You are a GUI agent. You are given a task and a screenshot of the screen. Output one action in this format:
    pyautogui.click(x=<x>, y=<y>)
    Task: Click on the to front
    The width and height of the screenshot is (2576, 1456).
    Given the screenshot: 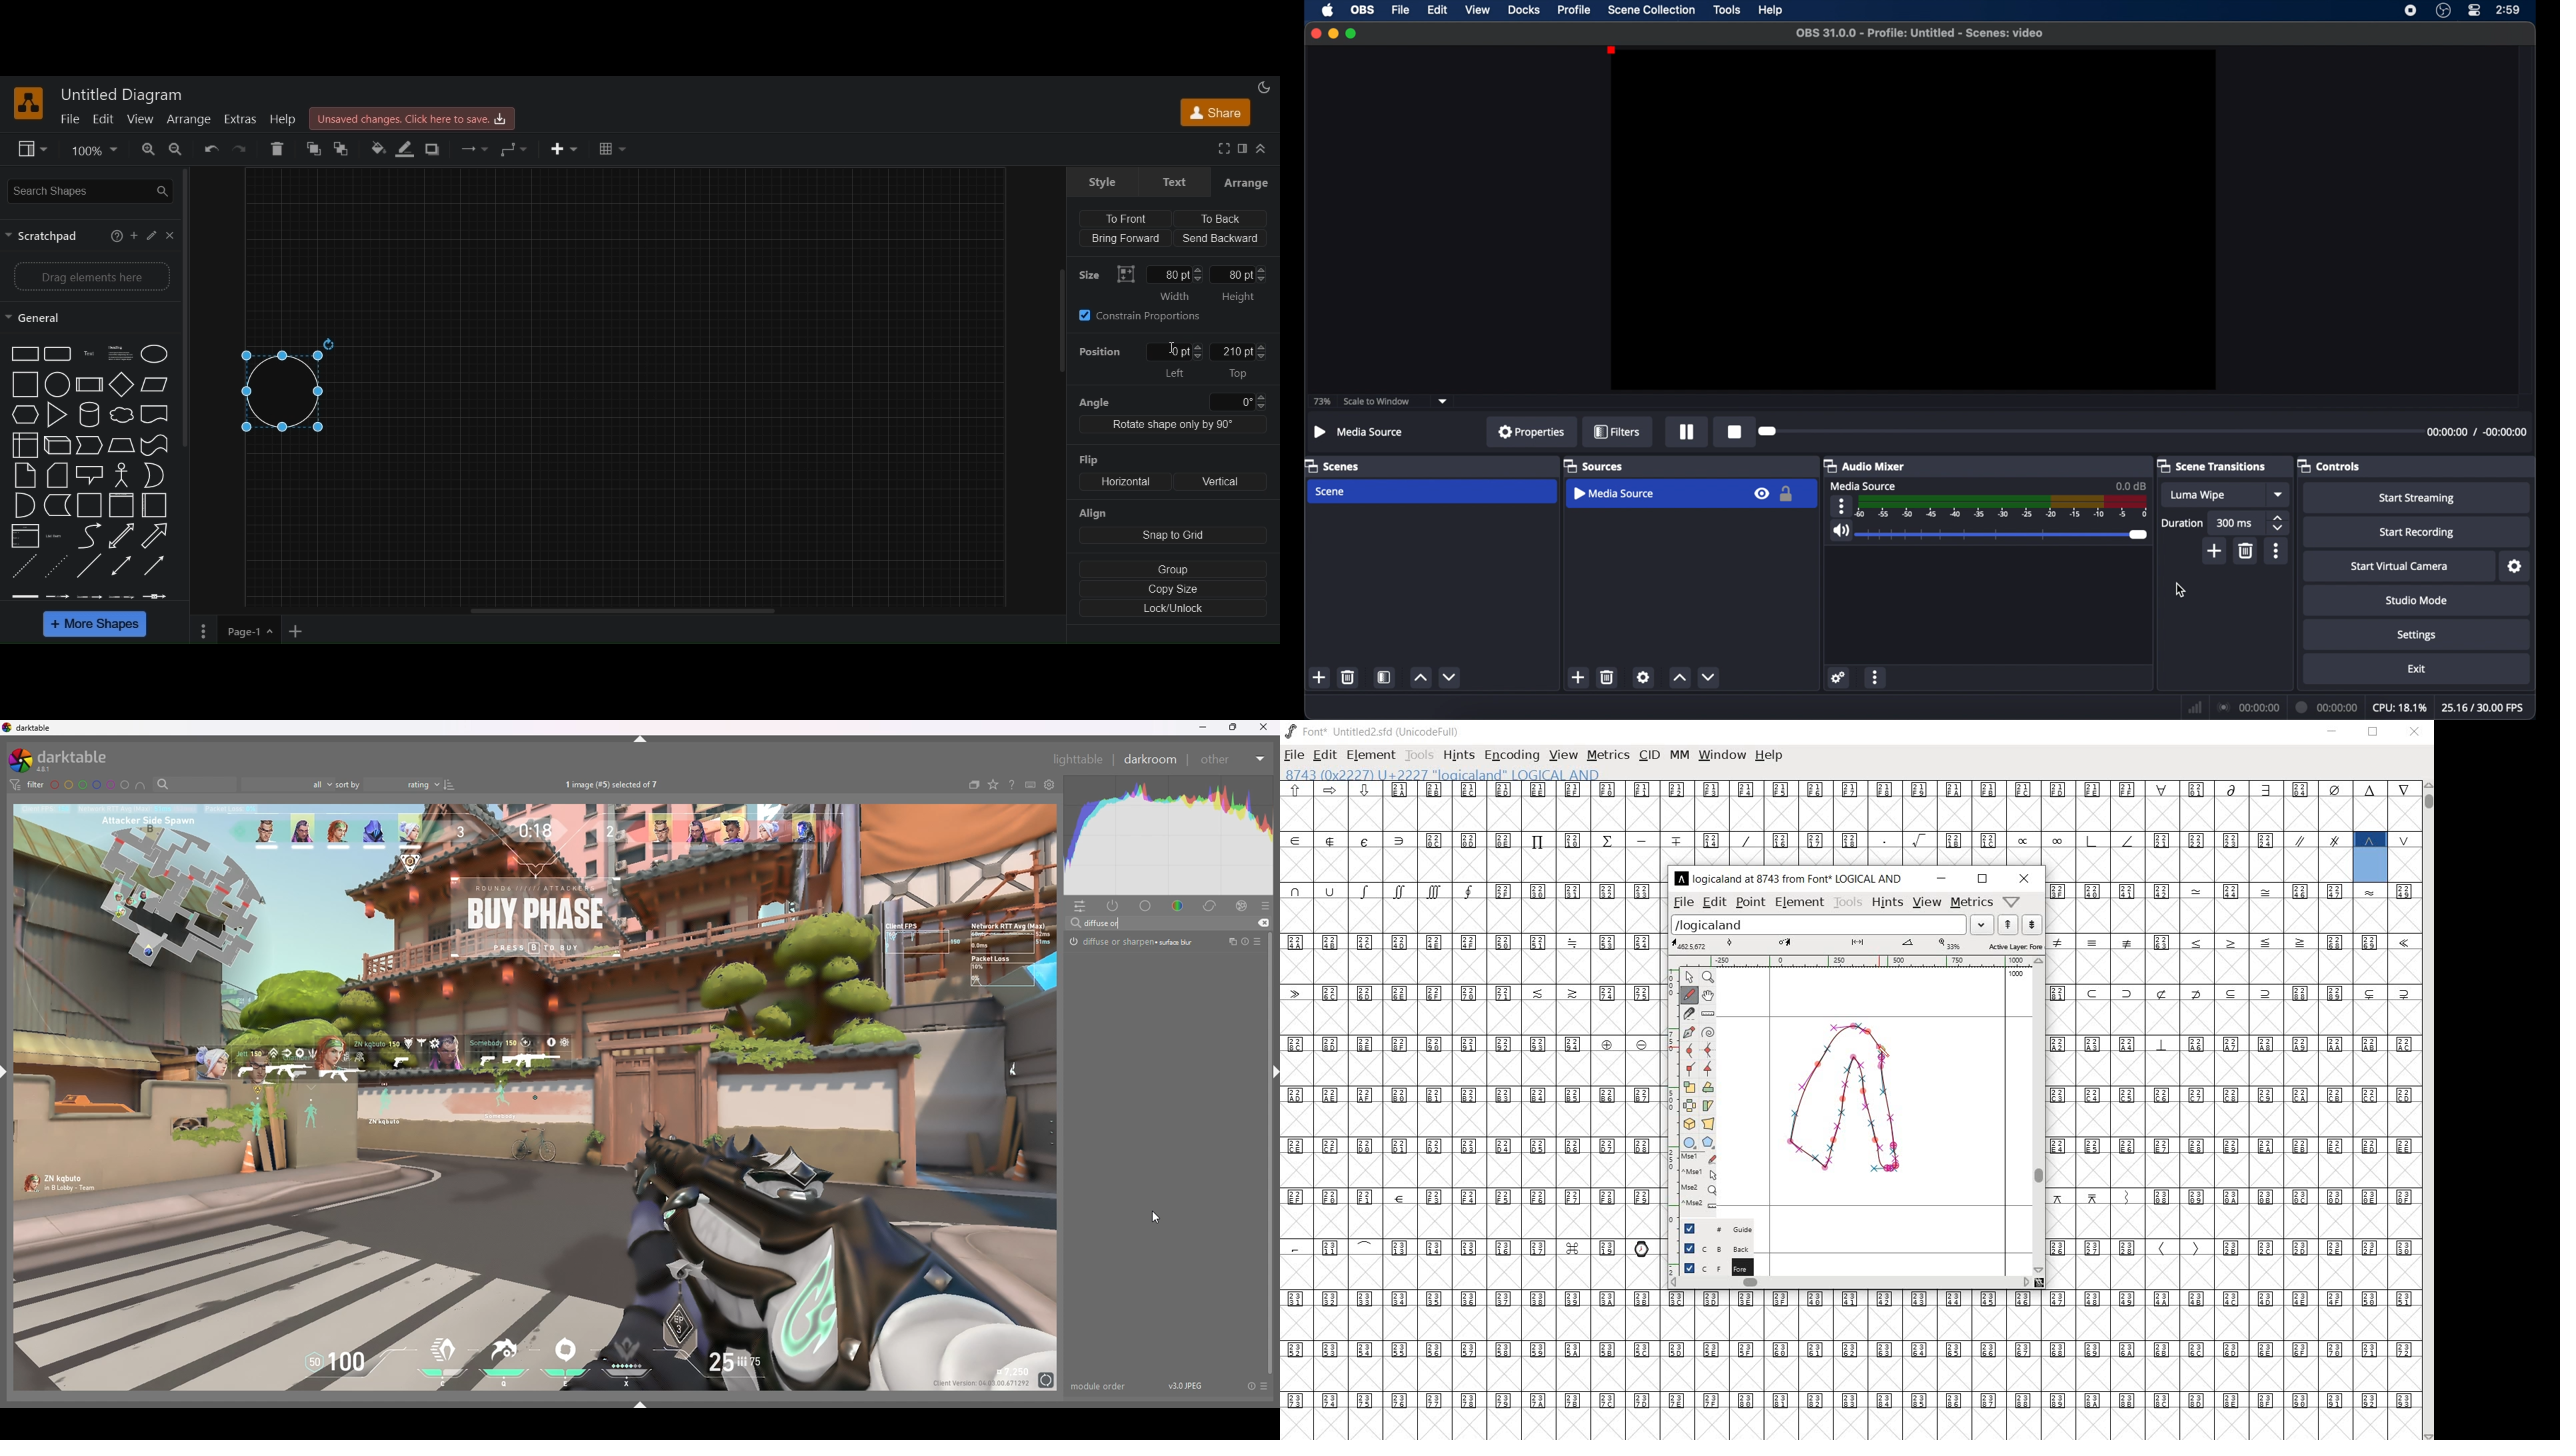 What is the action you would take?
    pyautogui.click(x=313, y=149)
    